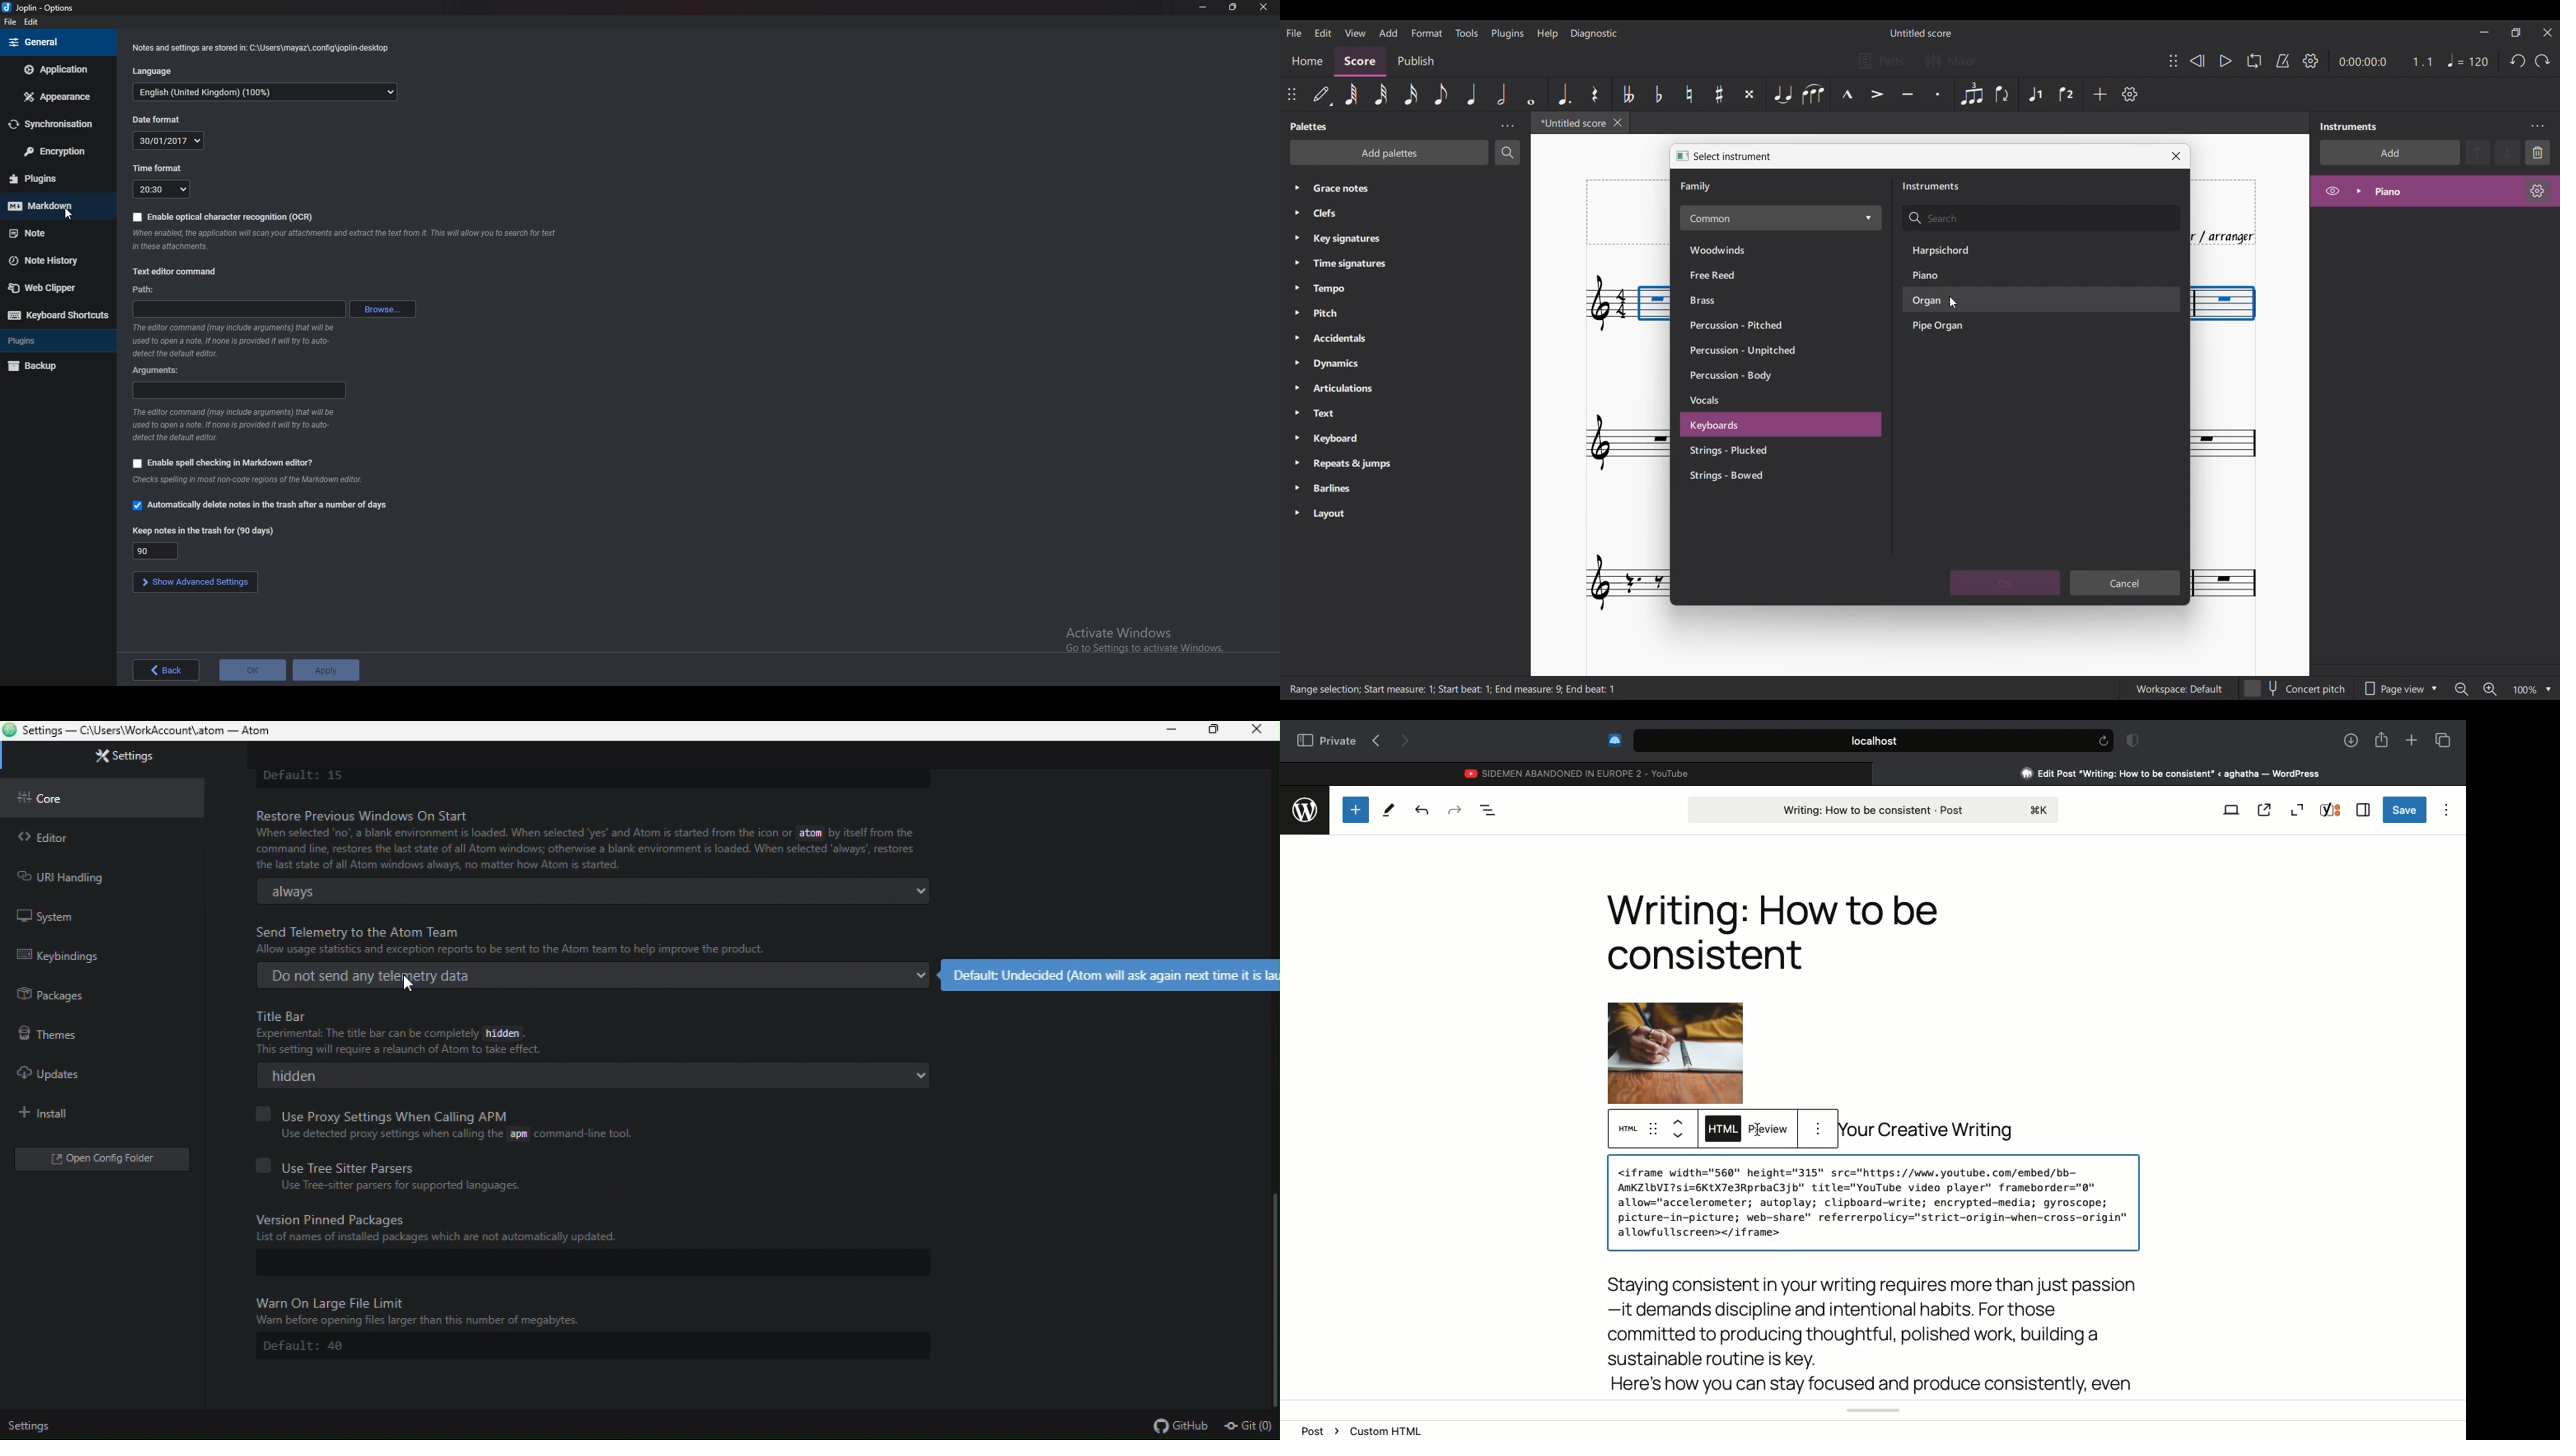 This screenshot has width=2576, height=1456. Describe the element at coordinates (1359, 365) in the screenshot. I see `Dynamics` at that location.